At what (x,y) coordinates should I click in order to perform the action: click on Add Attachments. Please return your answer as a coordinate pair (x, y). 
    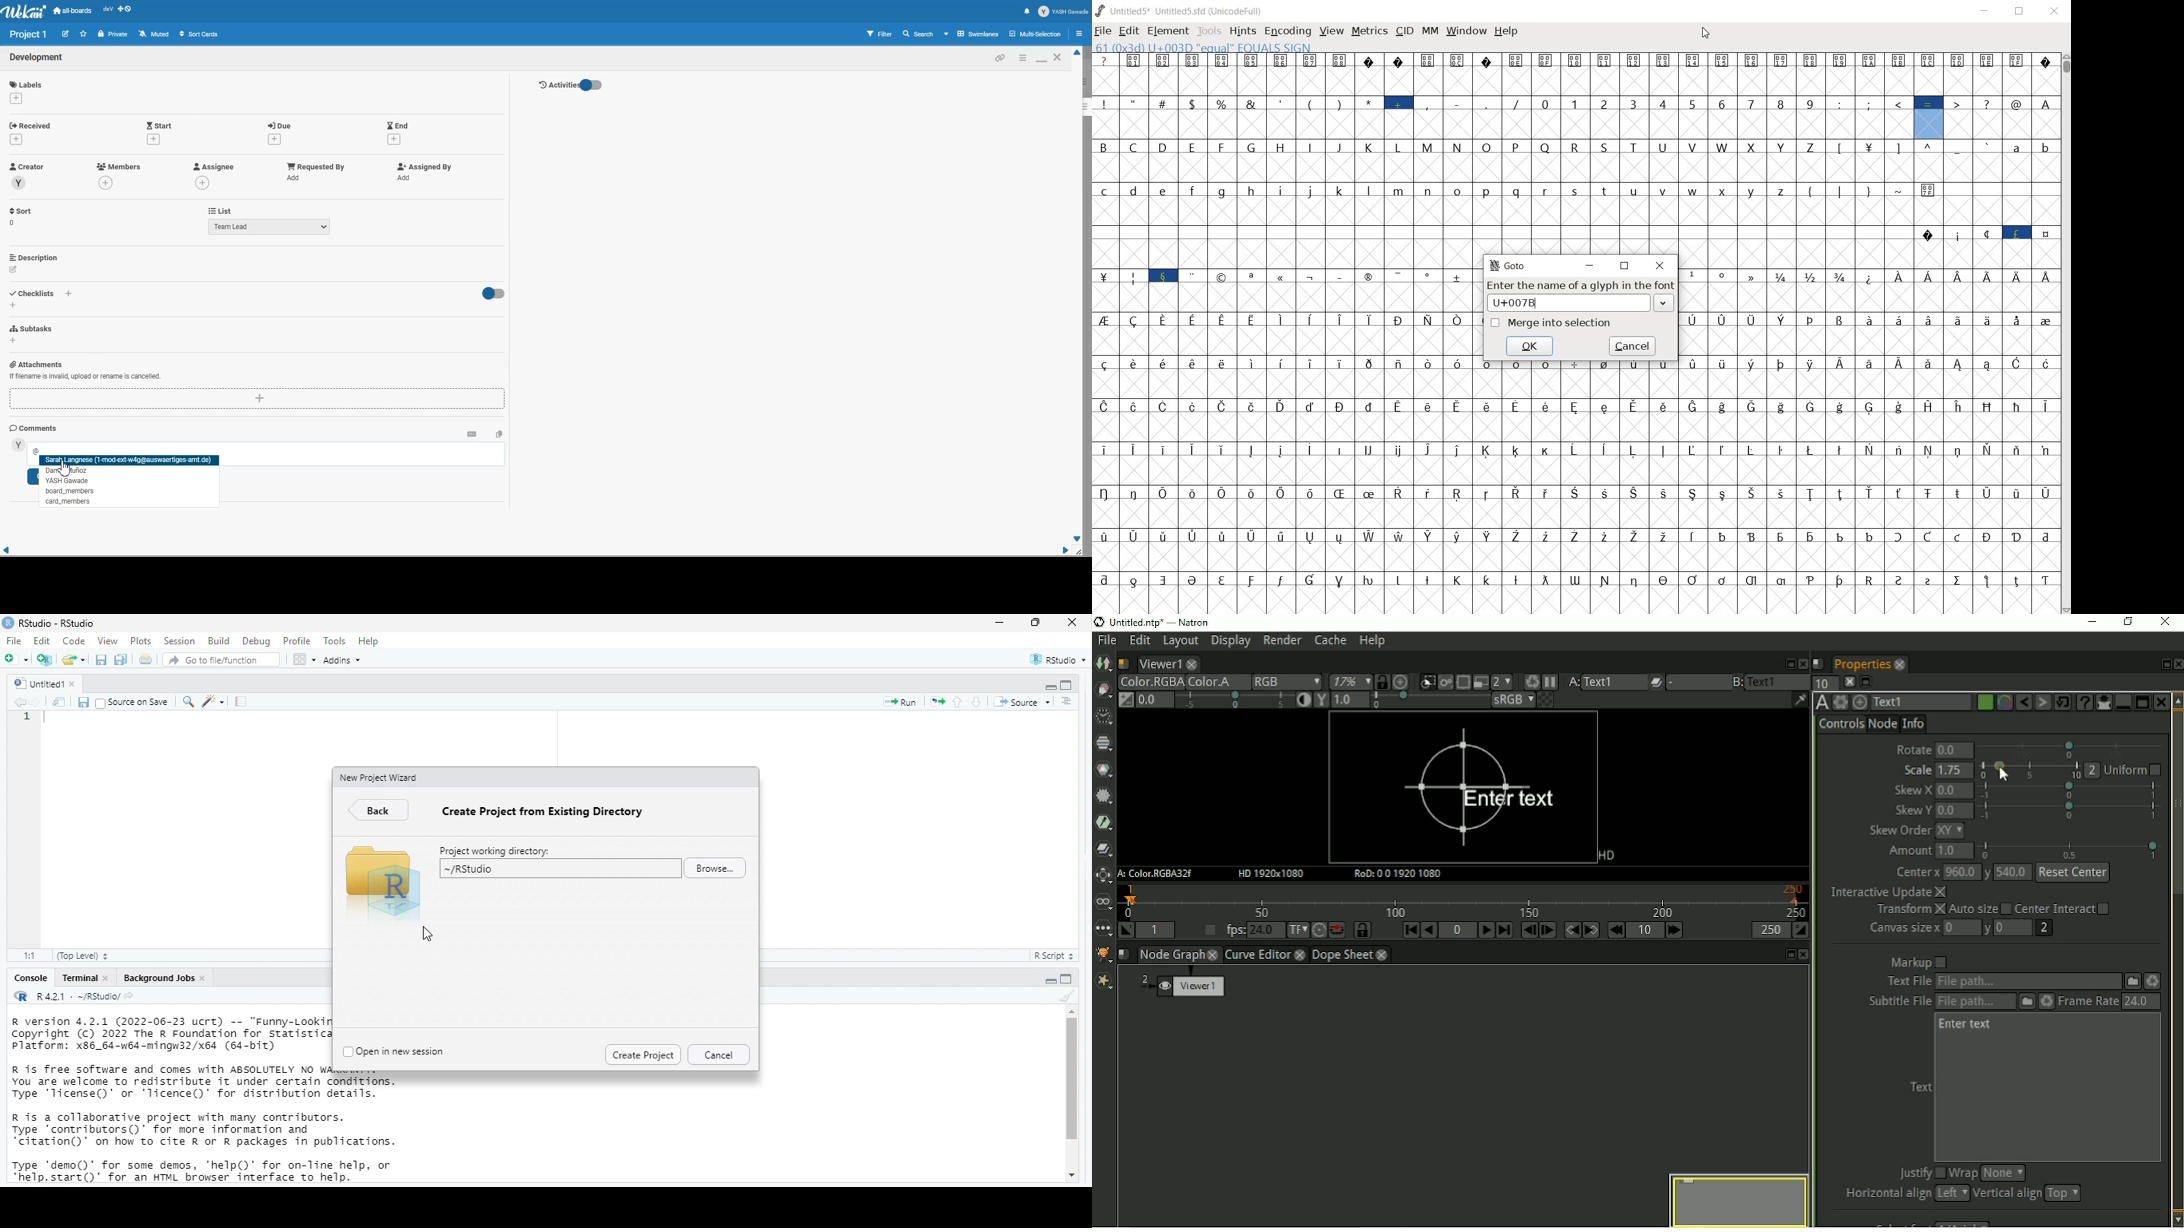
    Looking at the image, I should click on (36, 364).